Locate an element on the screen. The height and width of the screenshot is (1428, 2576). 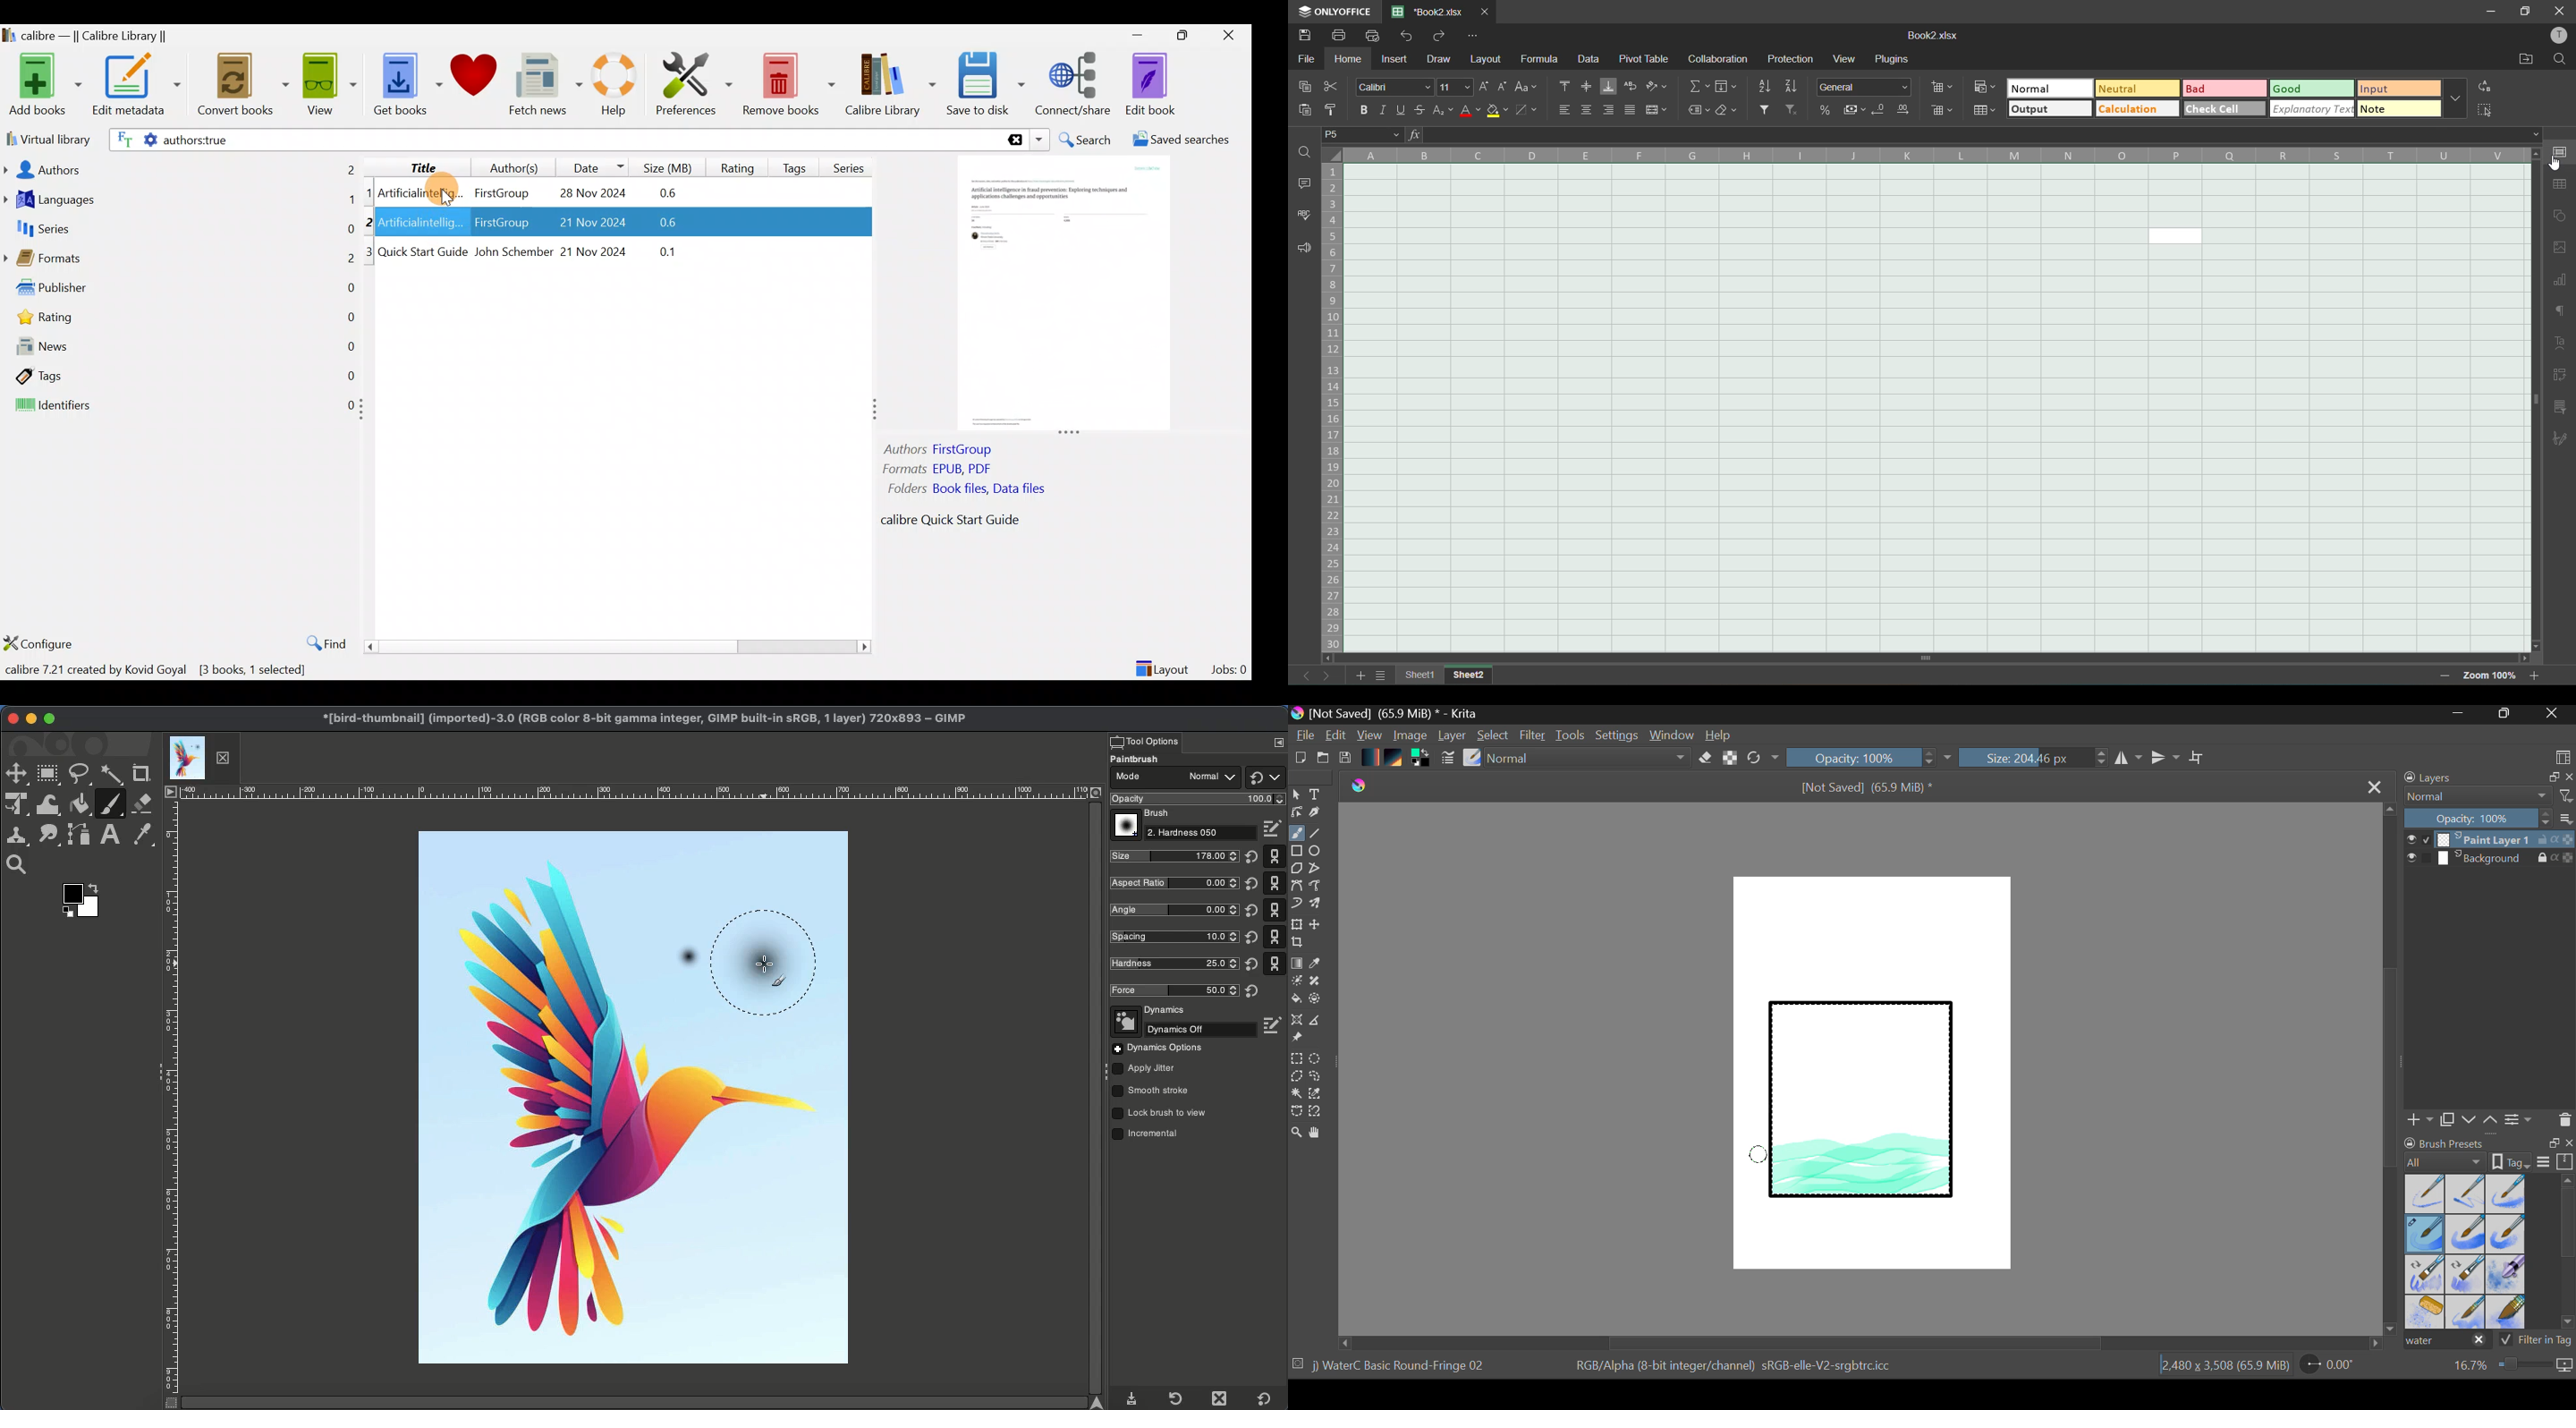
close is located at coordinates (2563, 10).